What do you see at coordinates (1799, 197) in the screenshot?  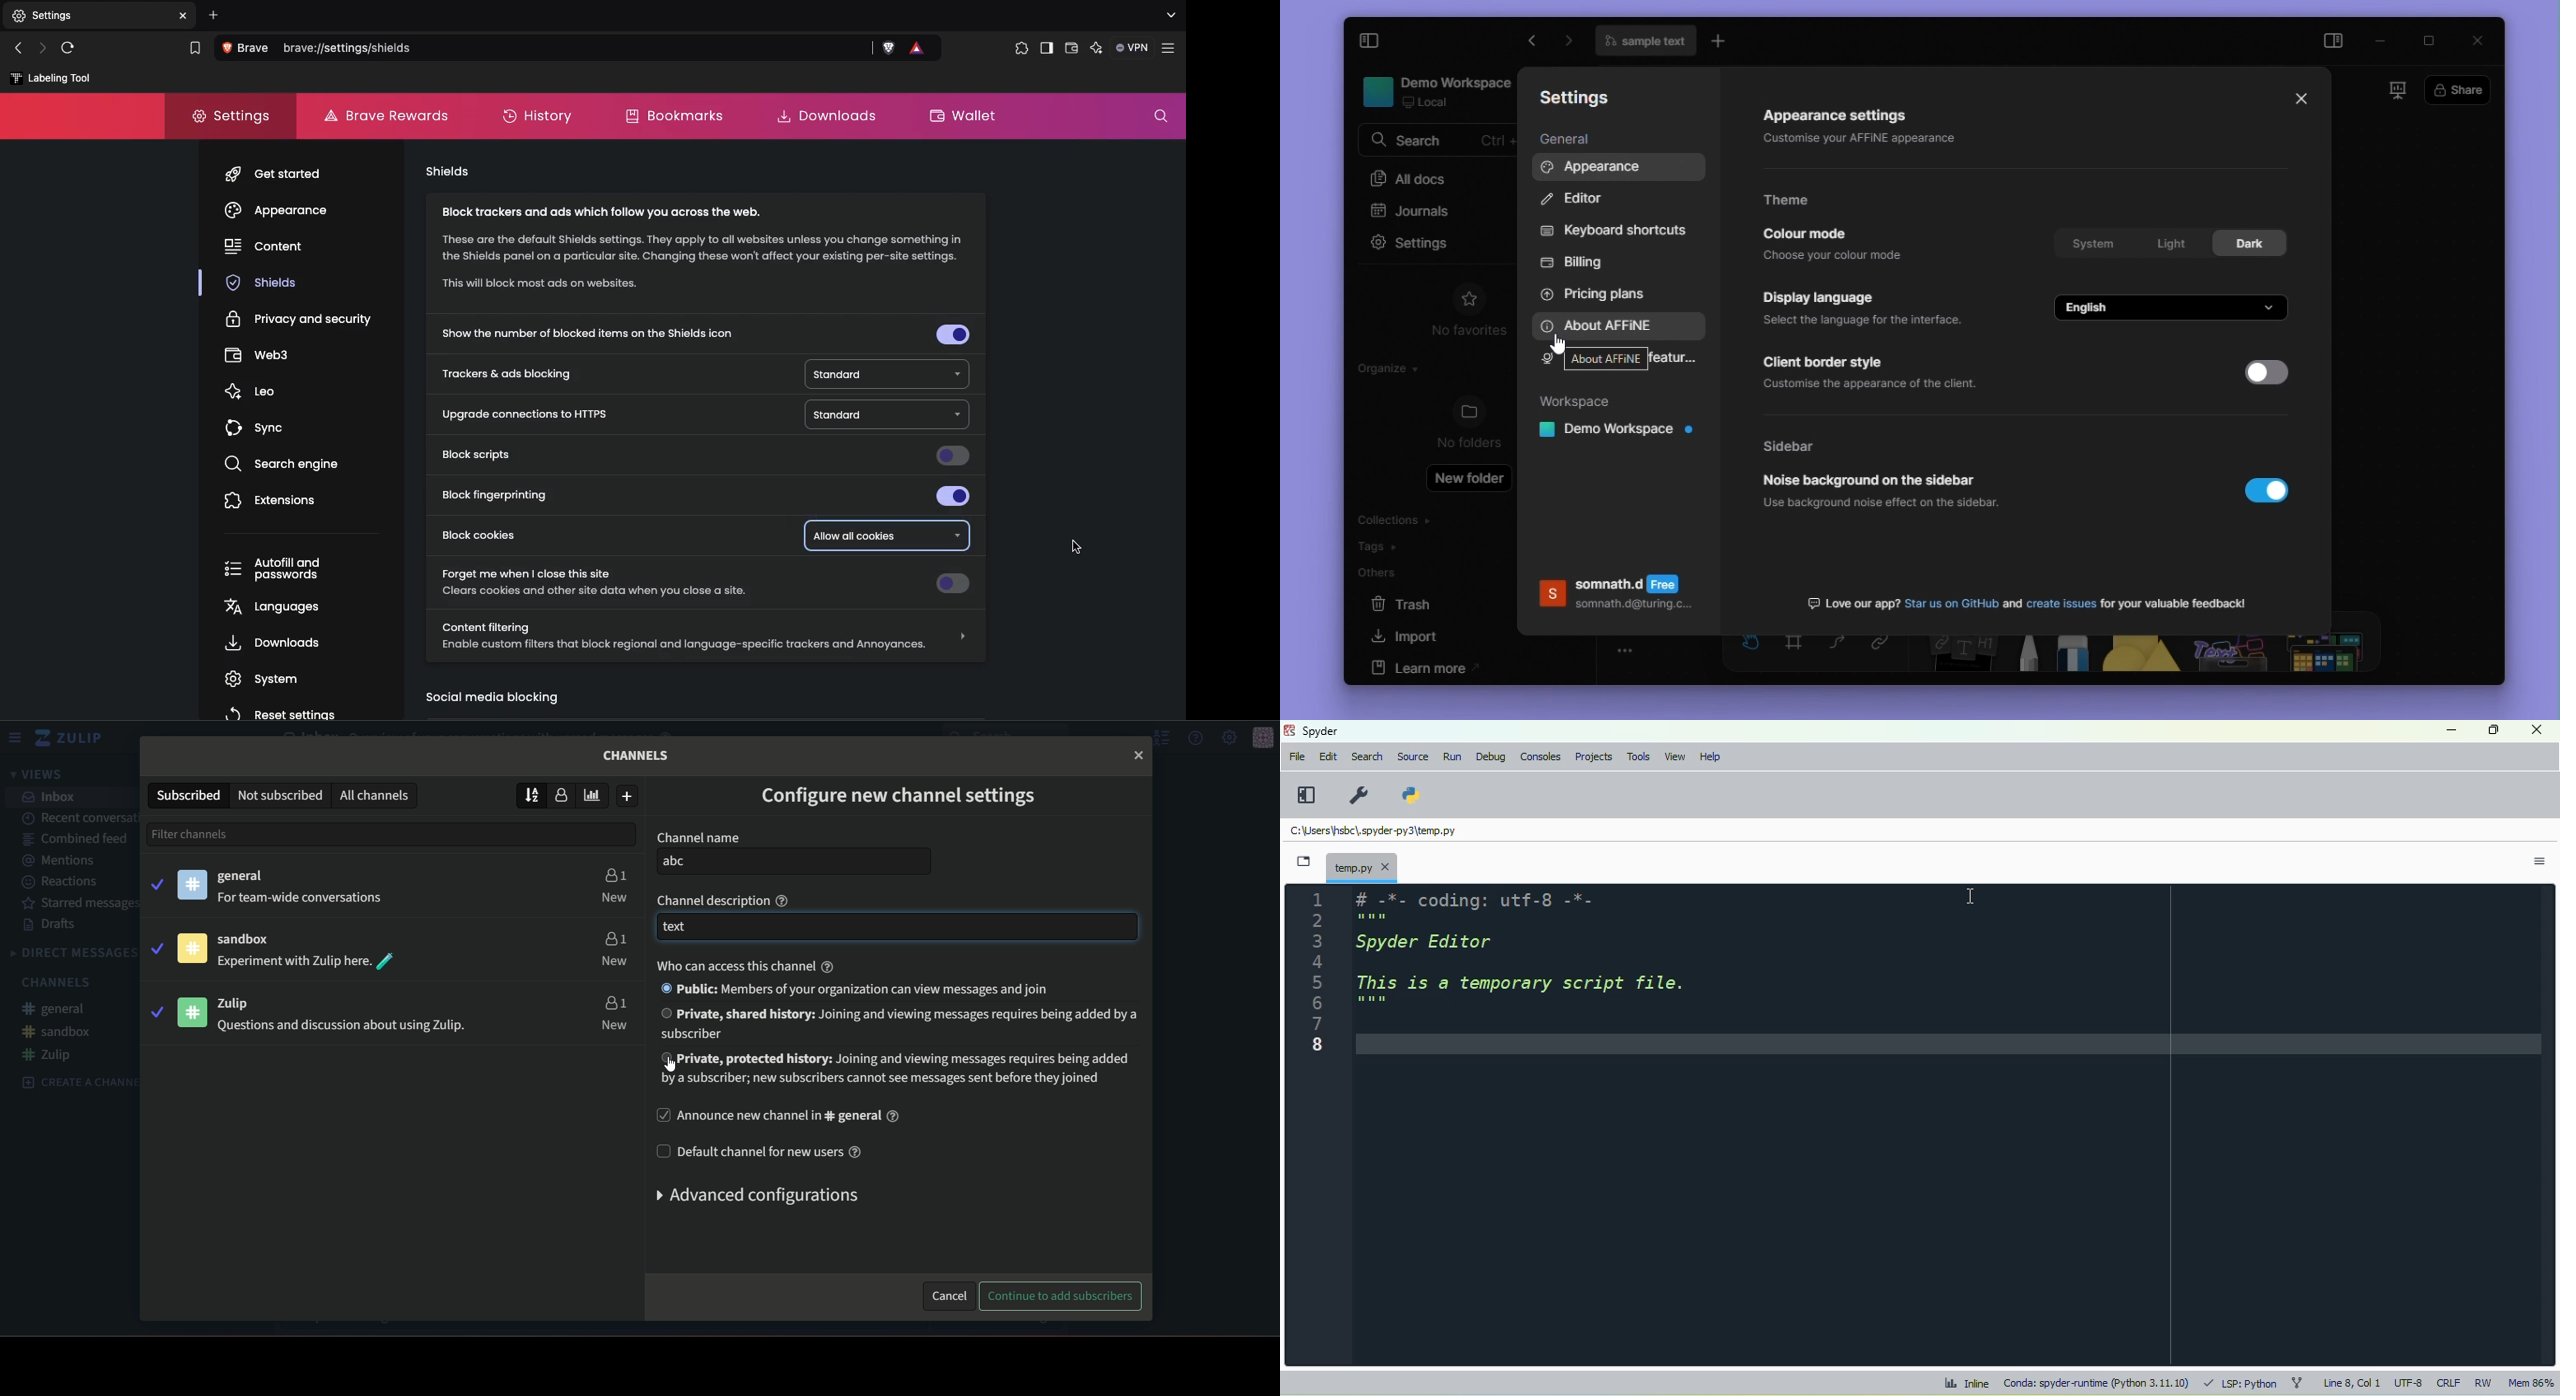 I see `Theme ` at bounding box center [1799, 197].